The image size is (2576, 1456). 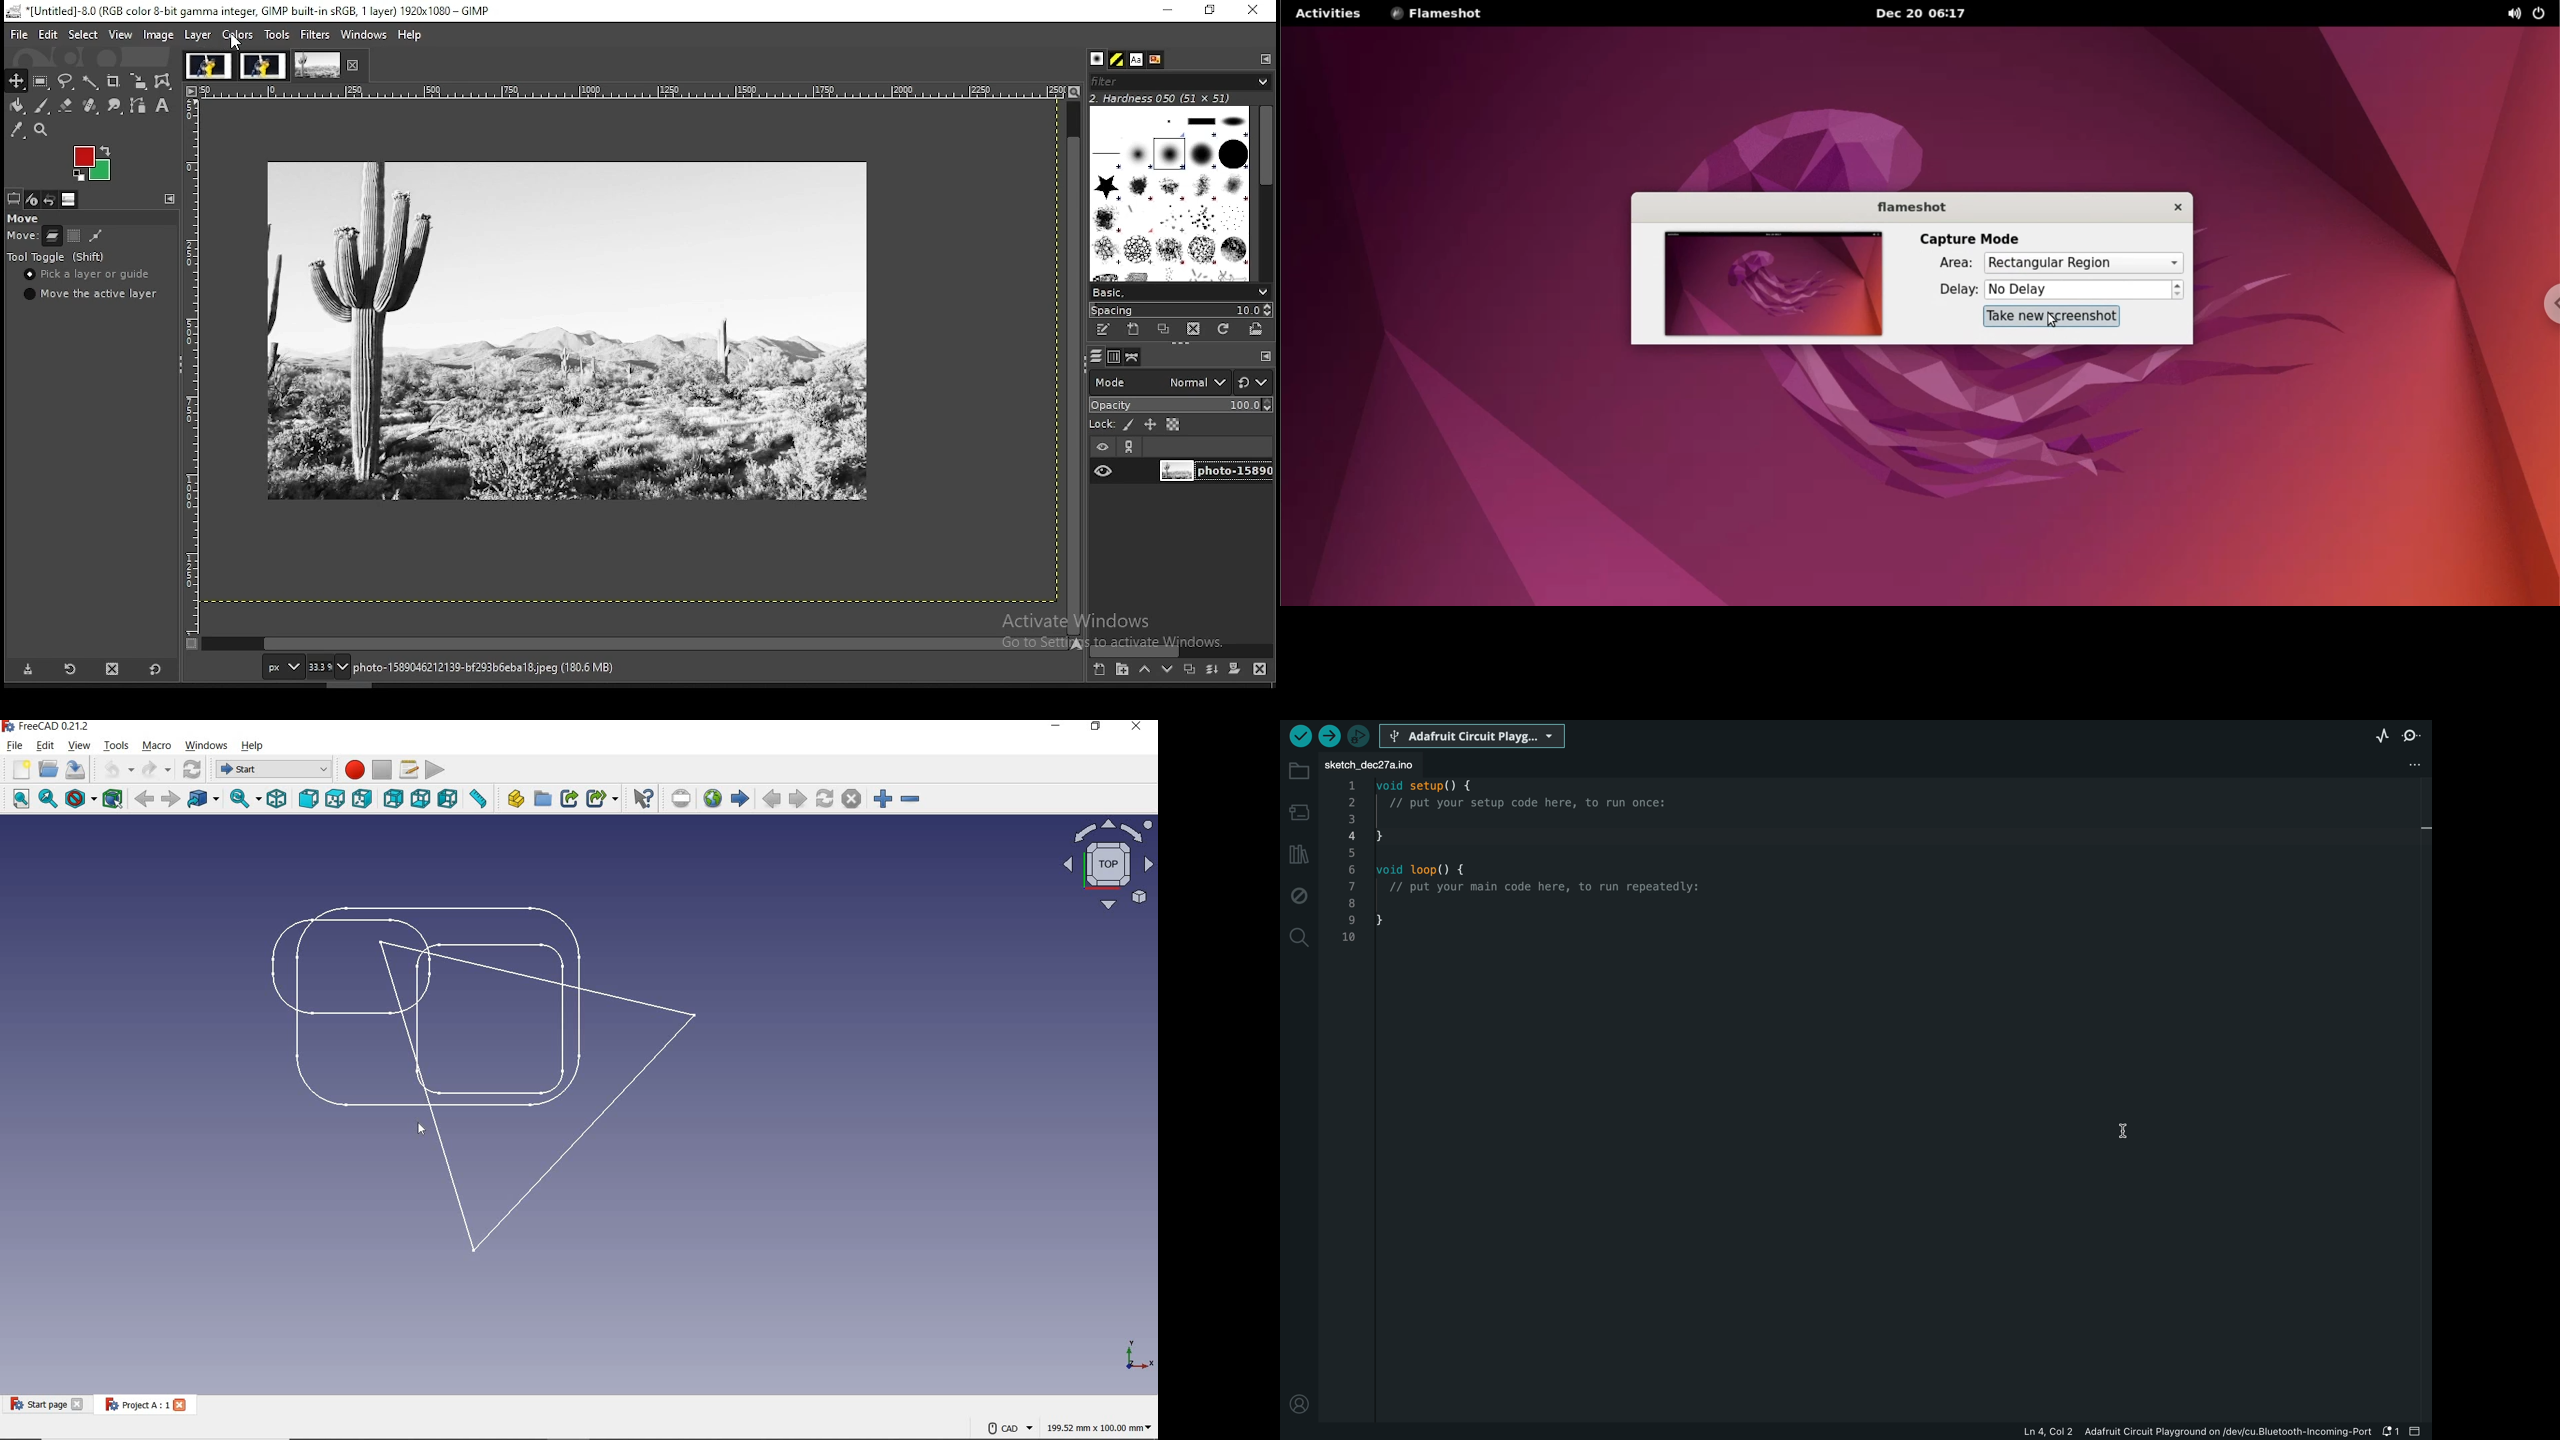 I want to click on WINDOWS, so click(x=206, y=746).